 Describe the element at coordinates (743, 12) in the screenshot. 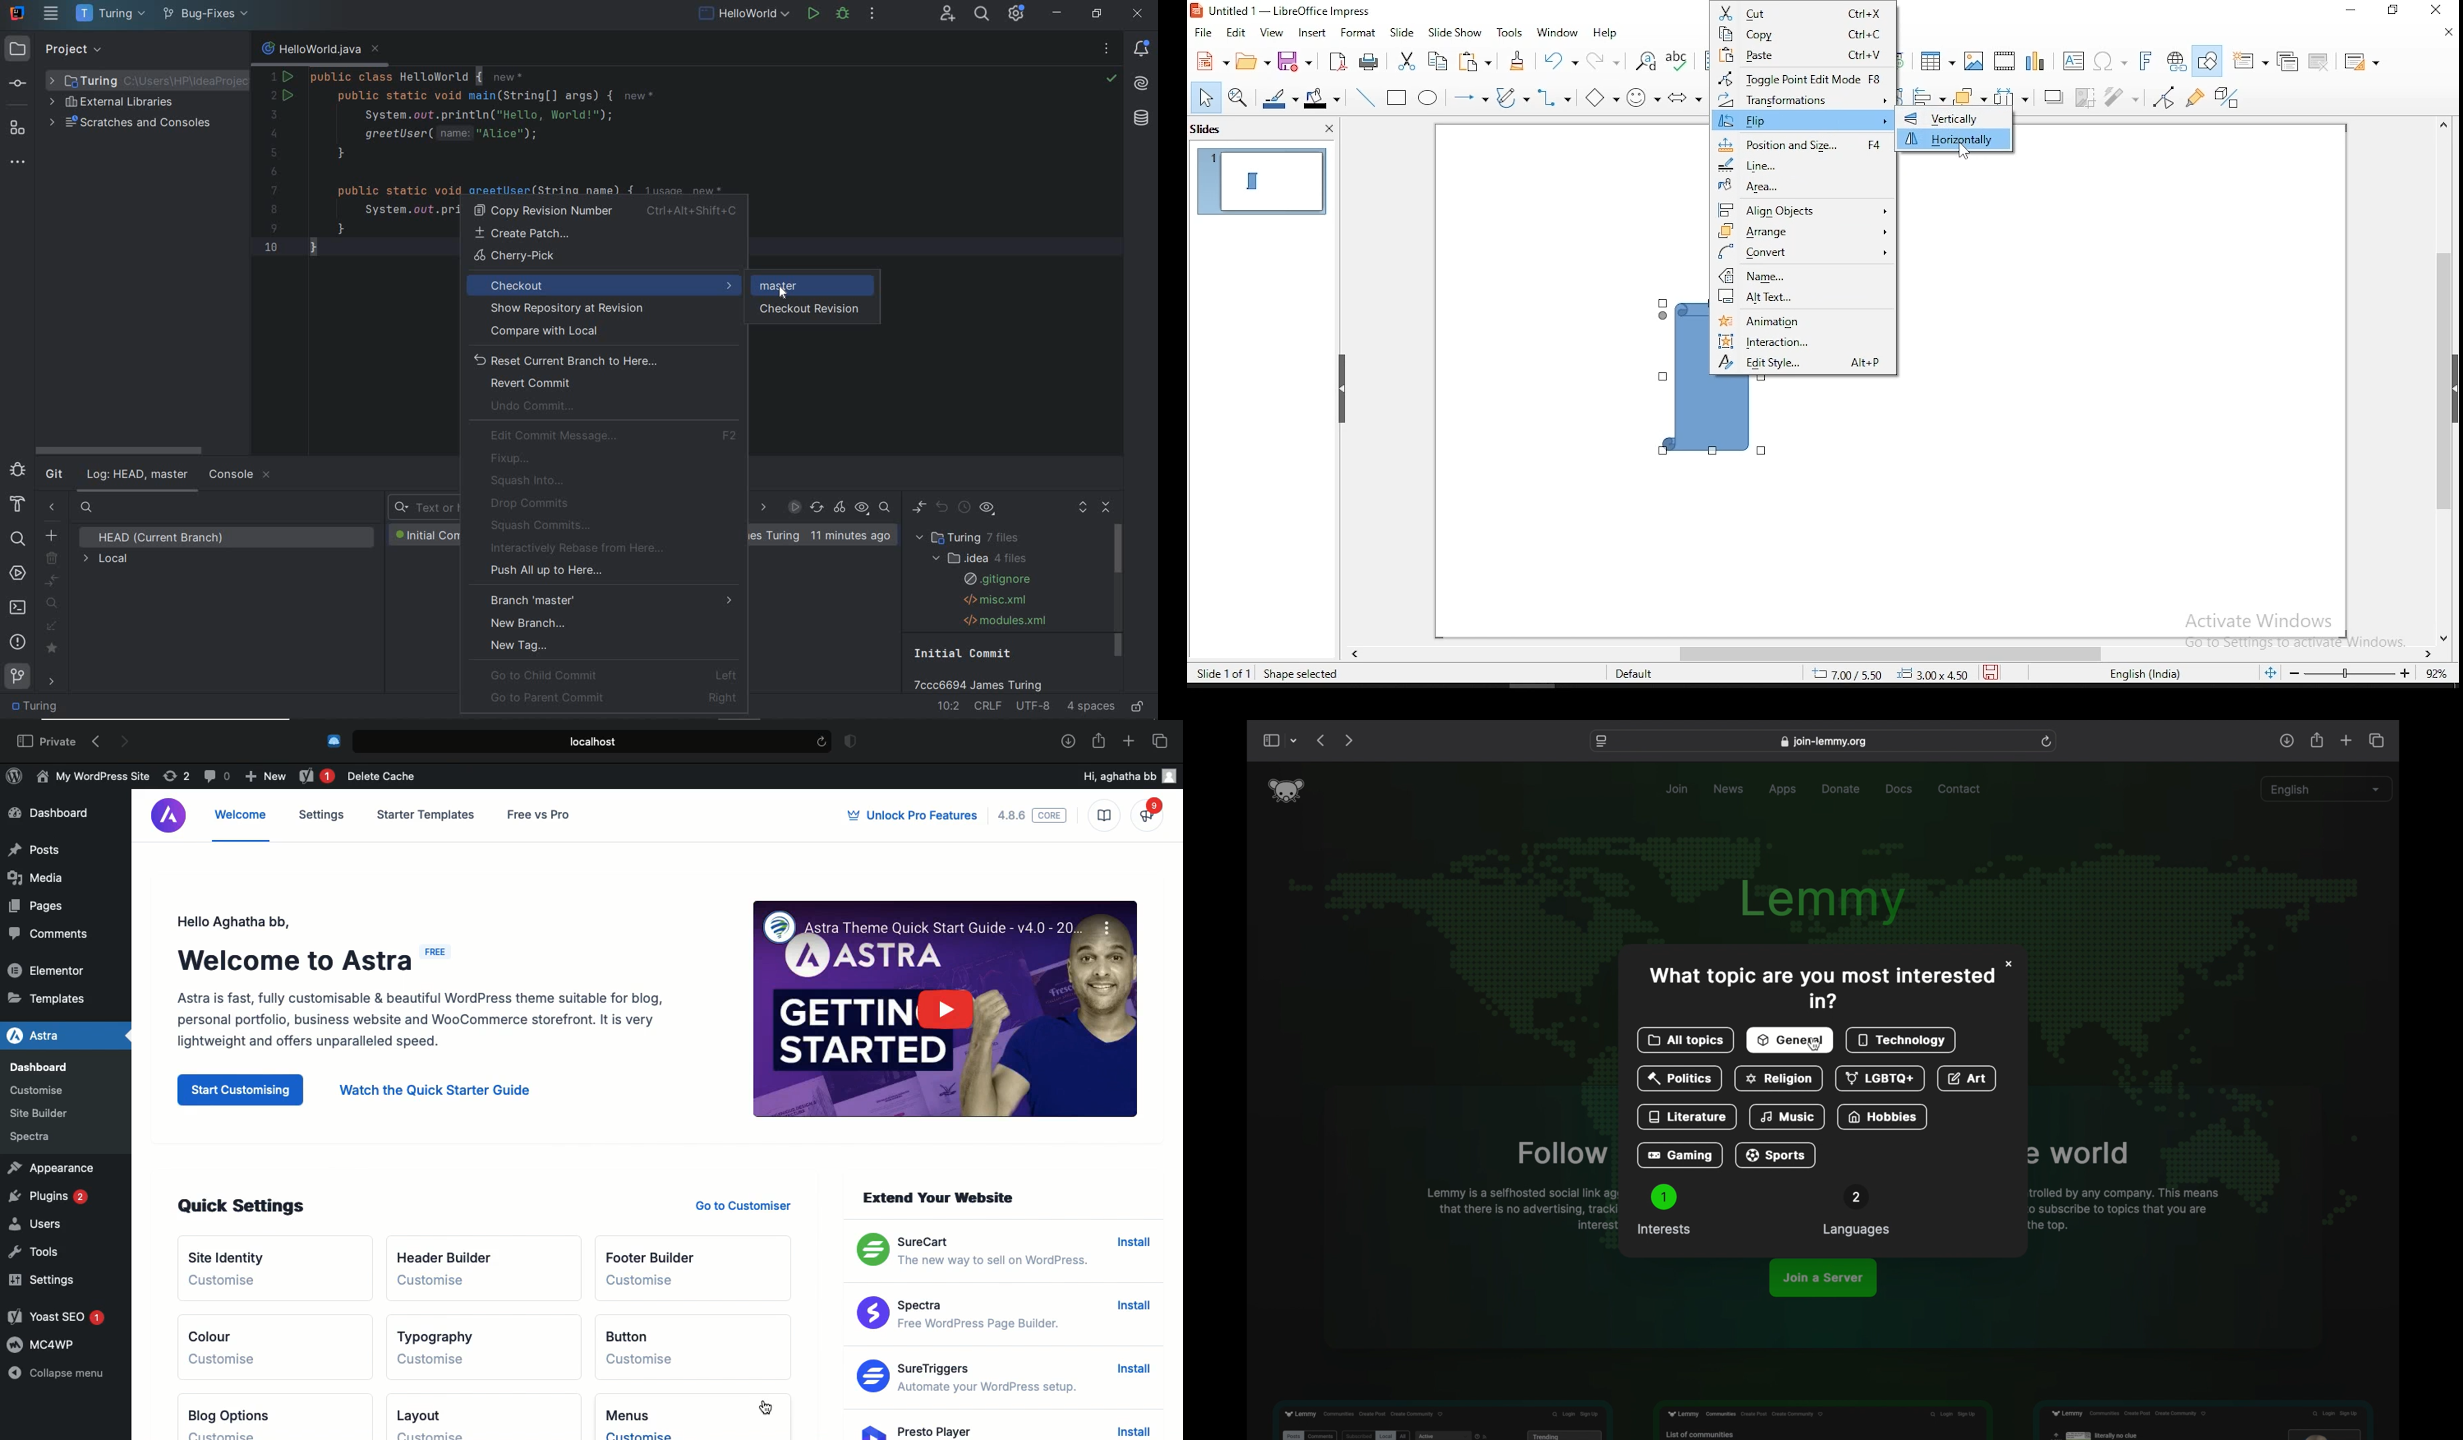

I see `run/debug current file configuration` at that location.